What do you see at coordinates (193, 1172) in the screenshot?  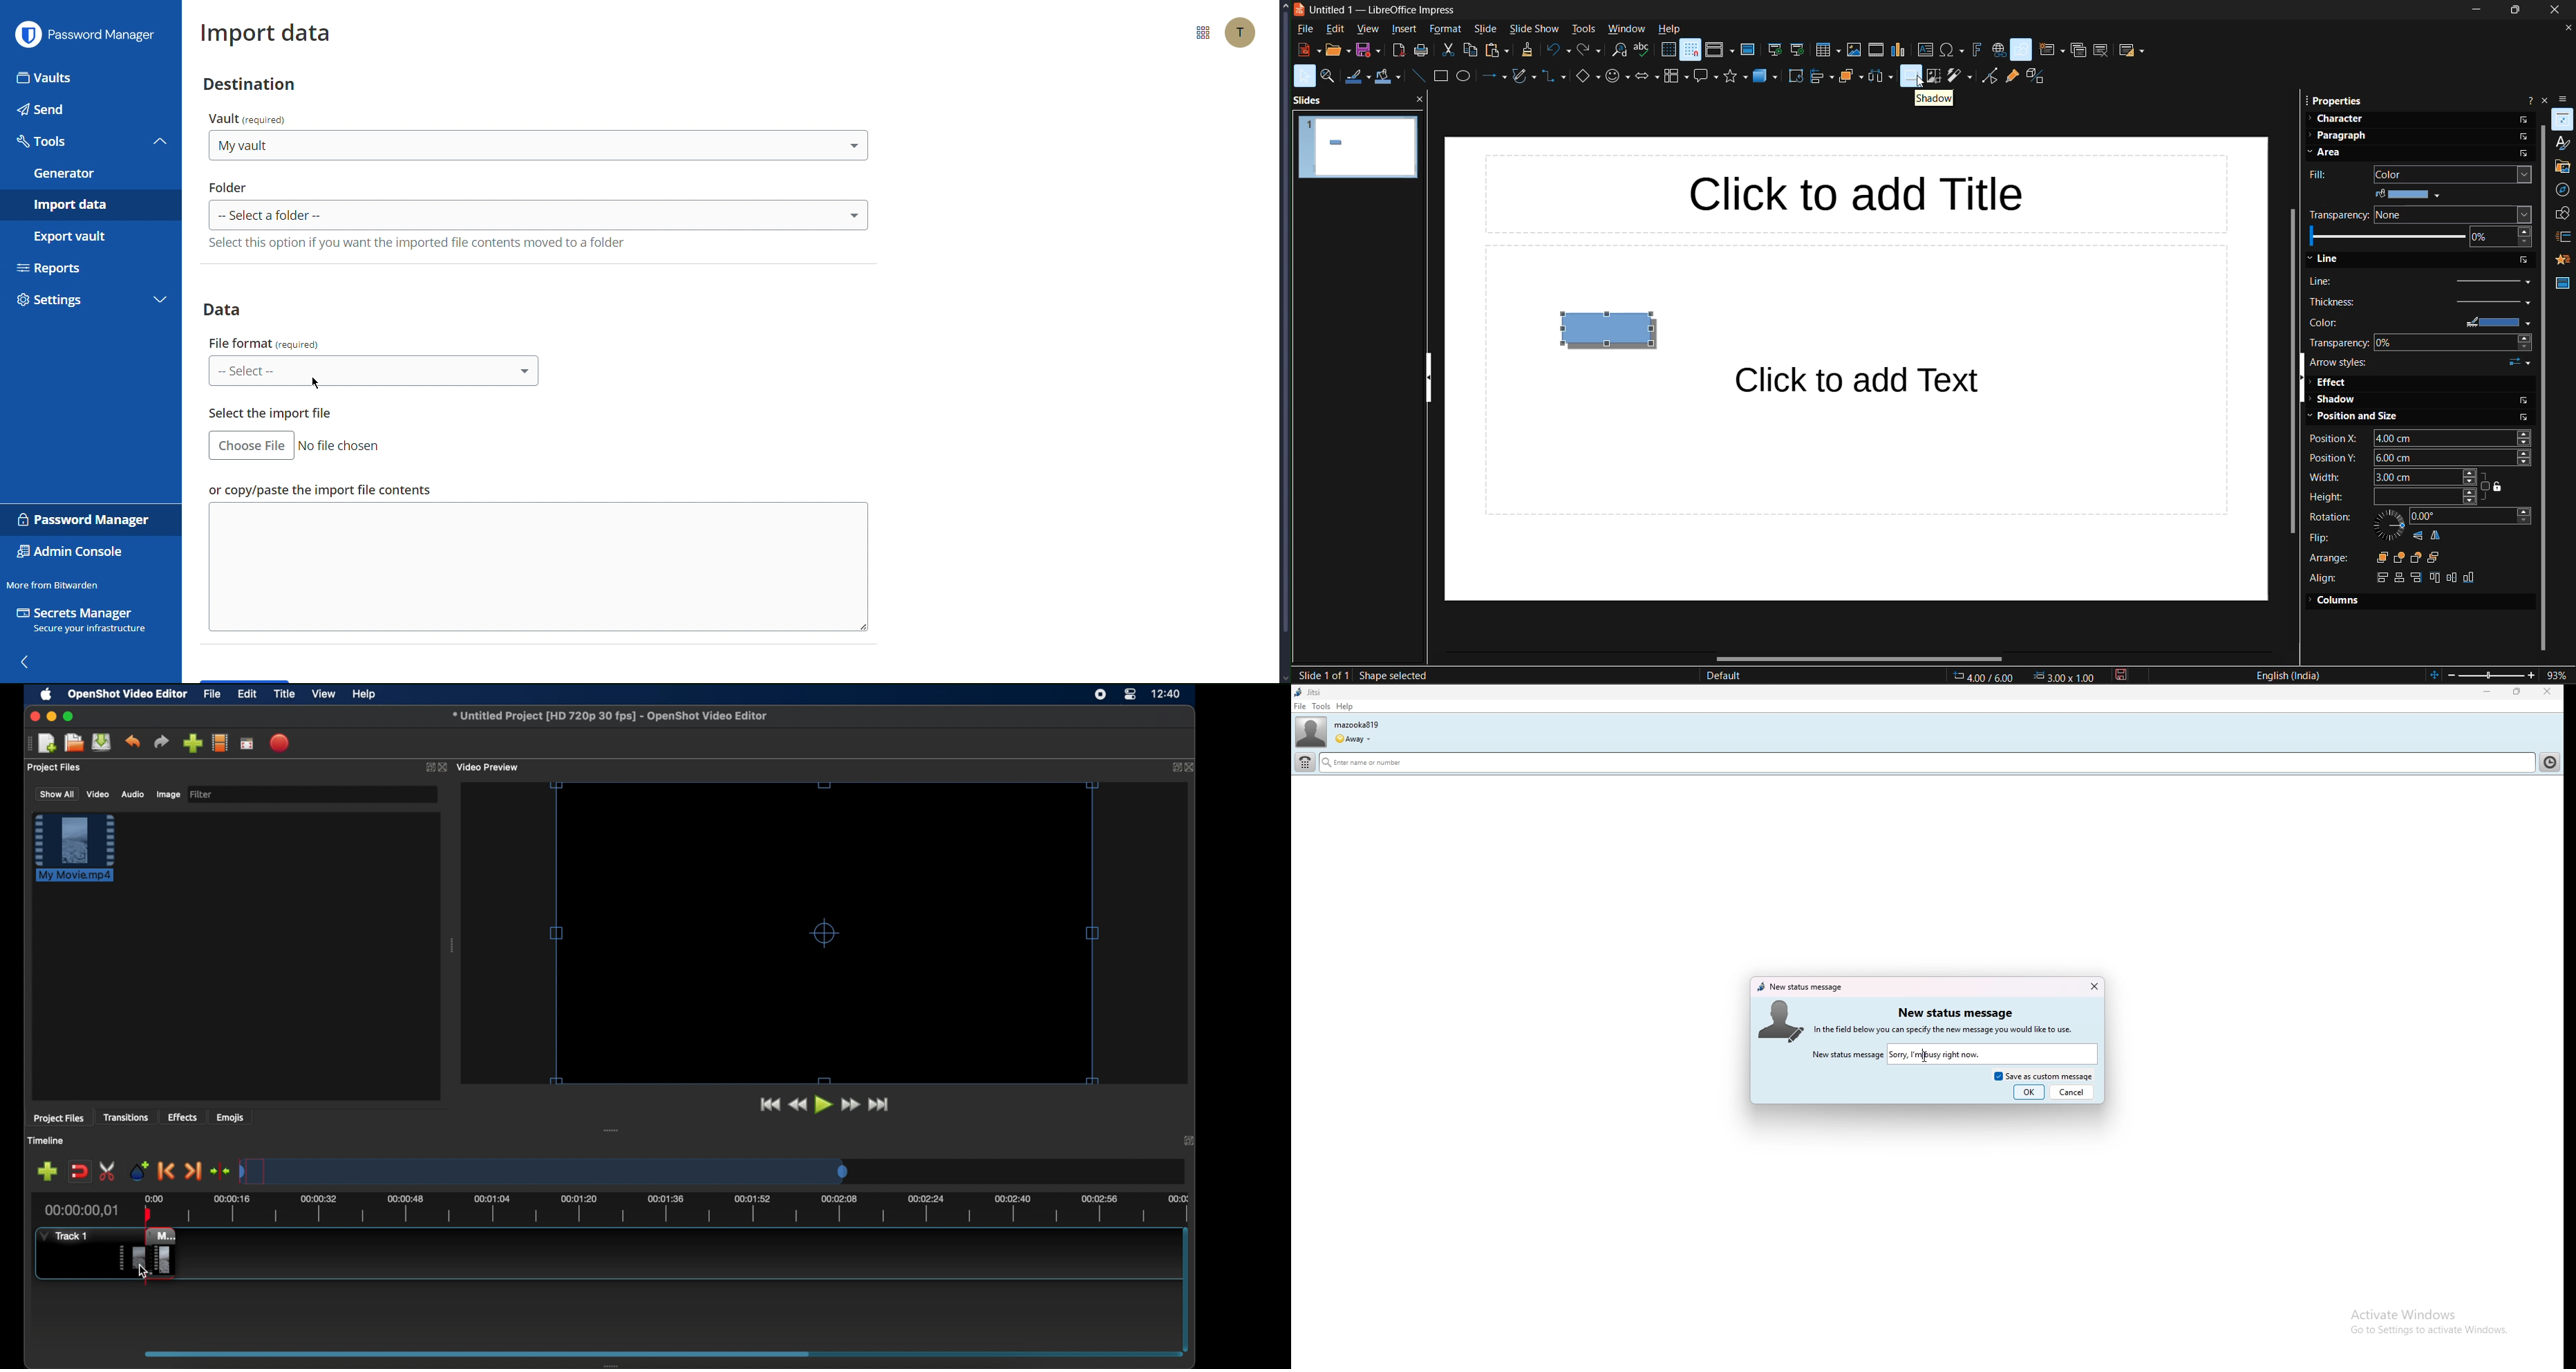 I see `next marker` at bounding box center [193, 1172].